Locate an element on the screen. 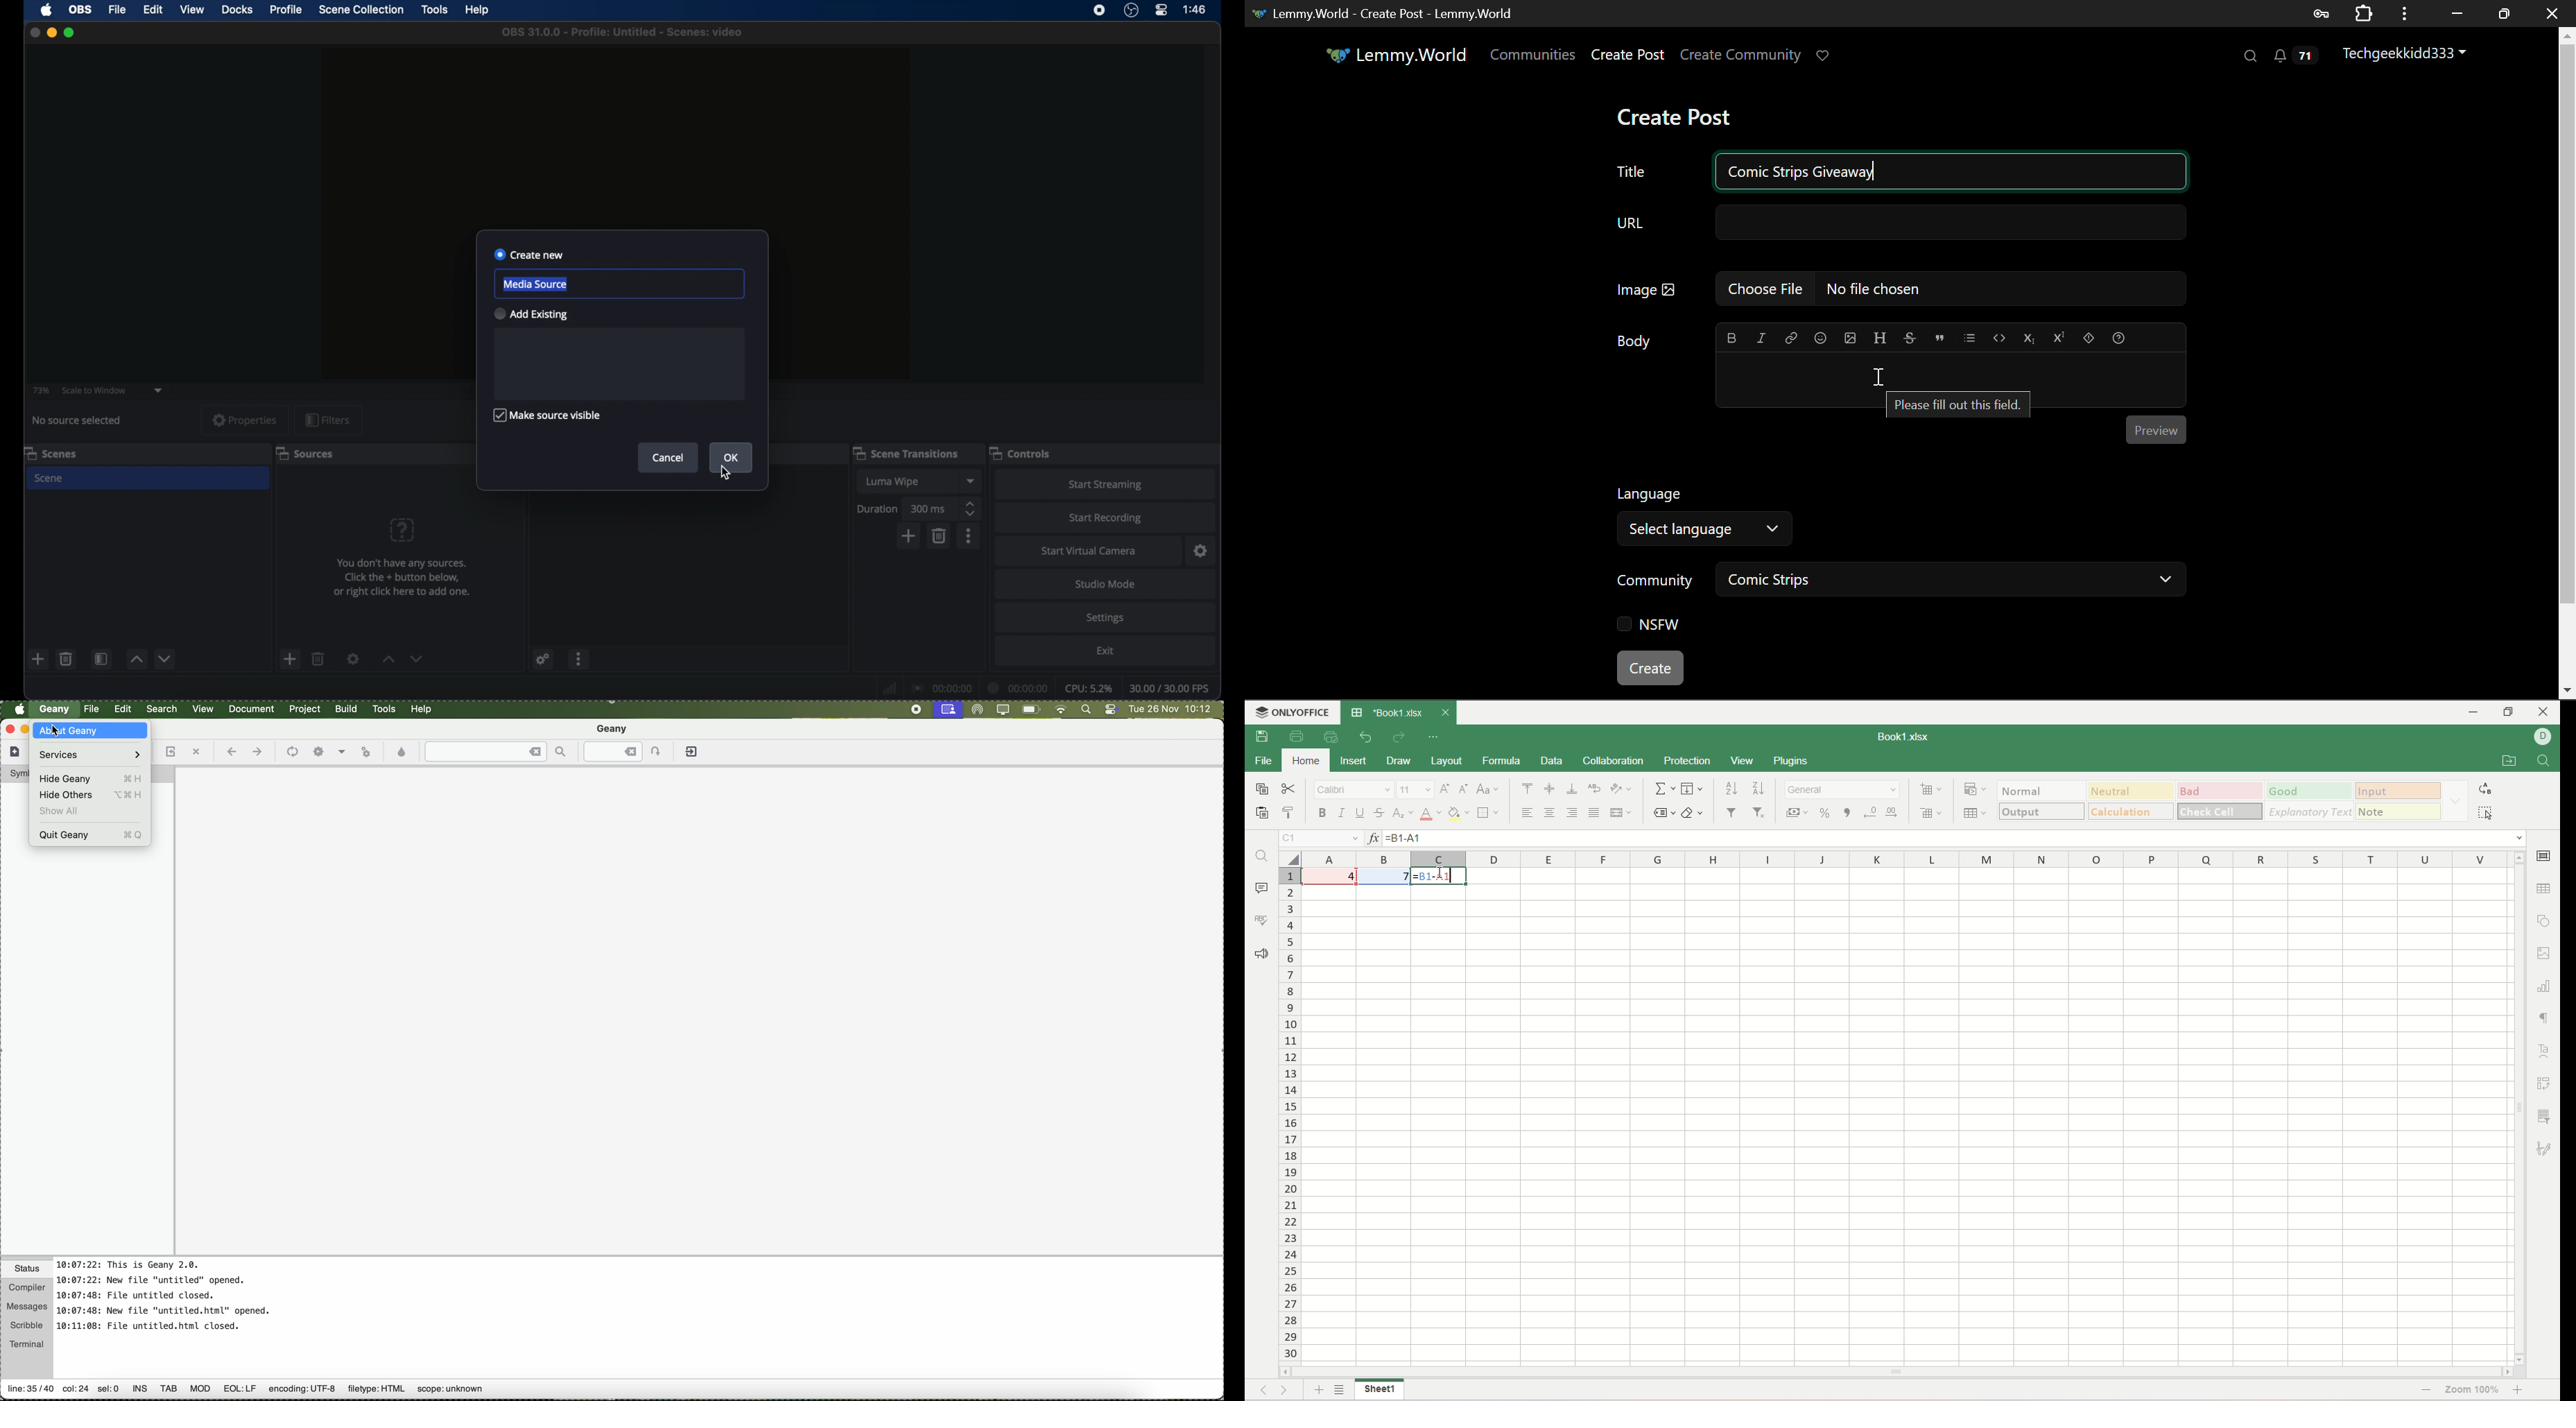  Lemmy.World- Create Post - Lemmy.World is located at coordinates (1389, 13).